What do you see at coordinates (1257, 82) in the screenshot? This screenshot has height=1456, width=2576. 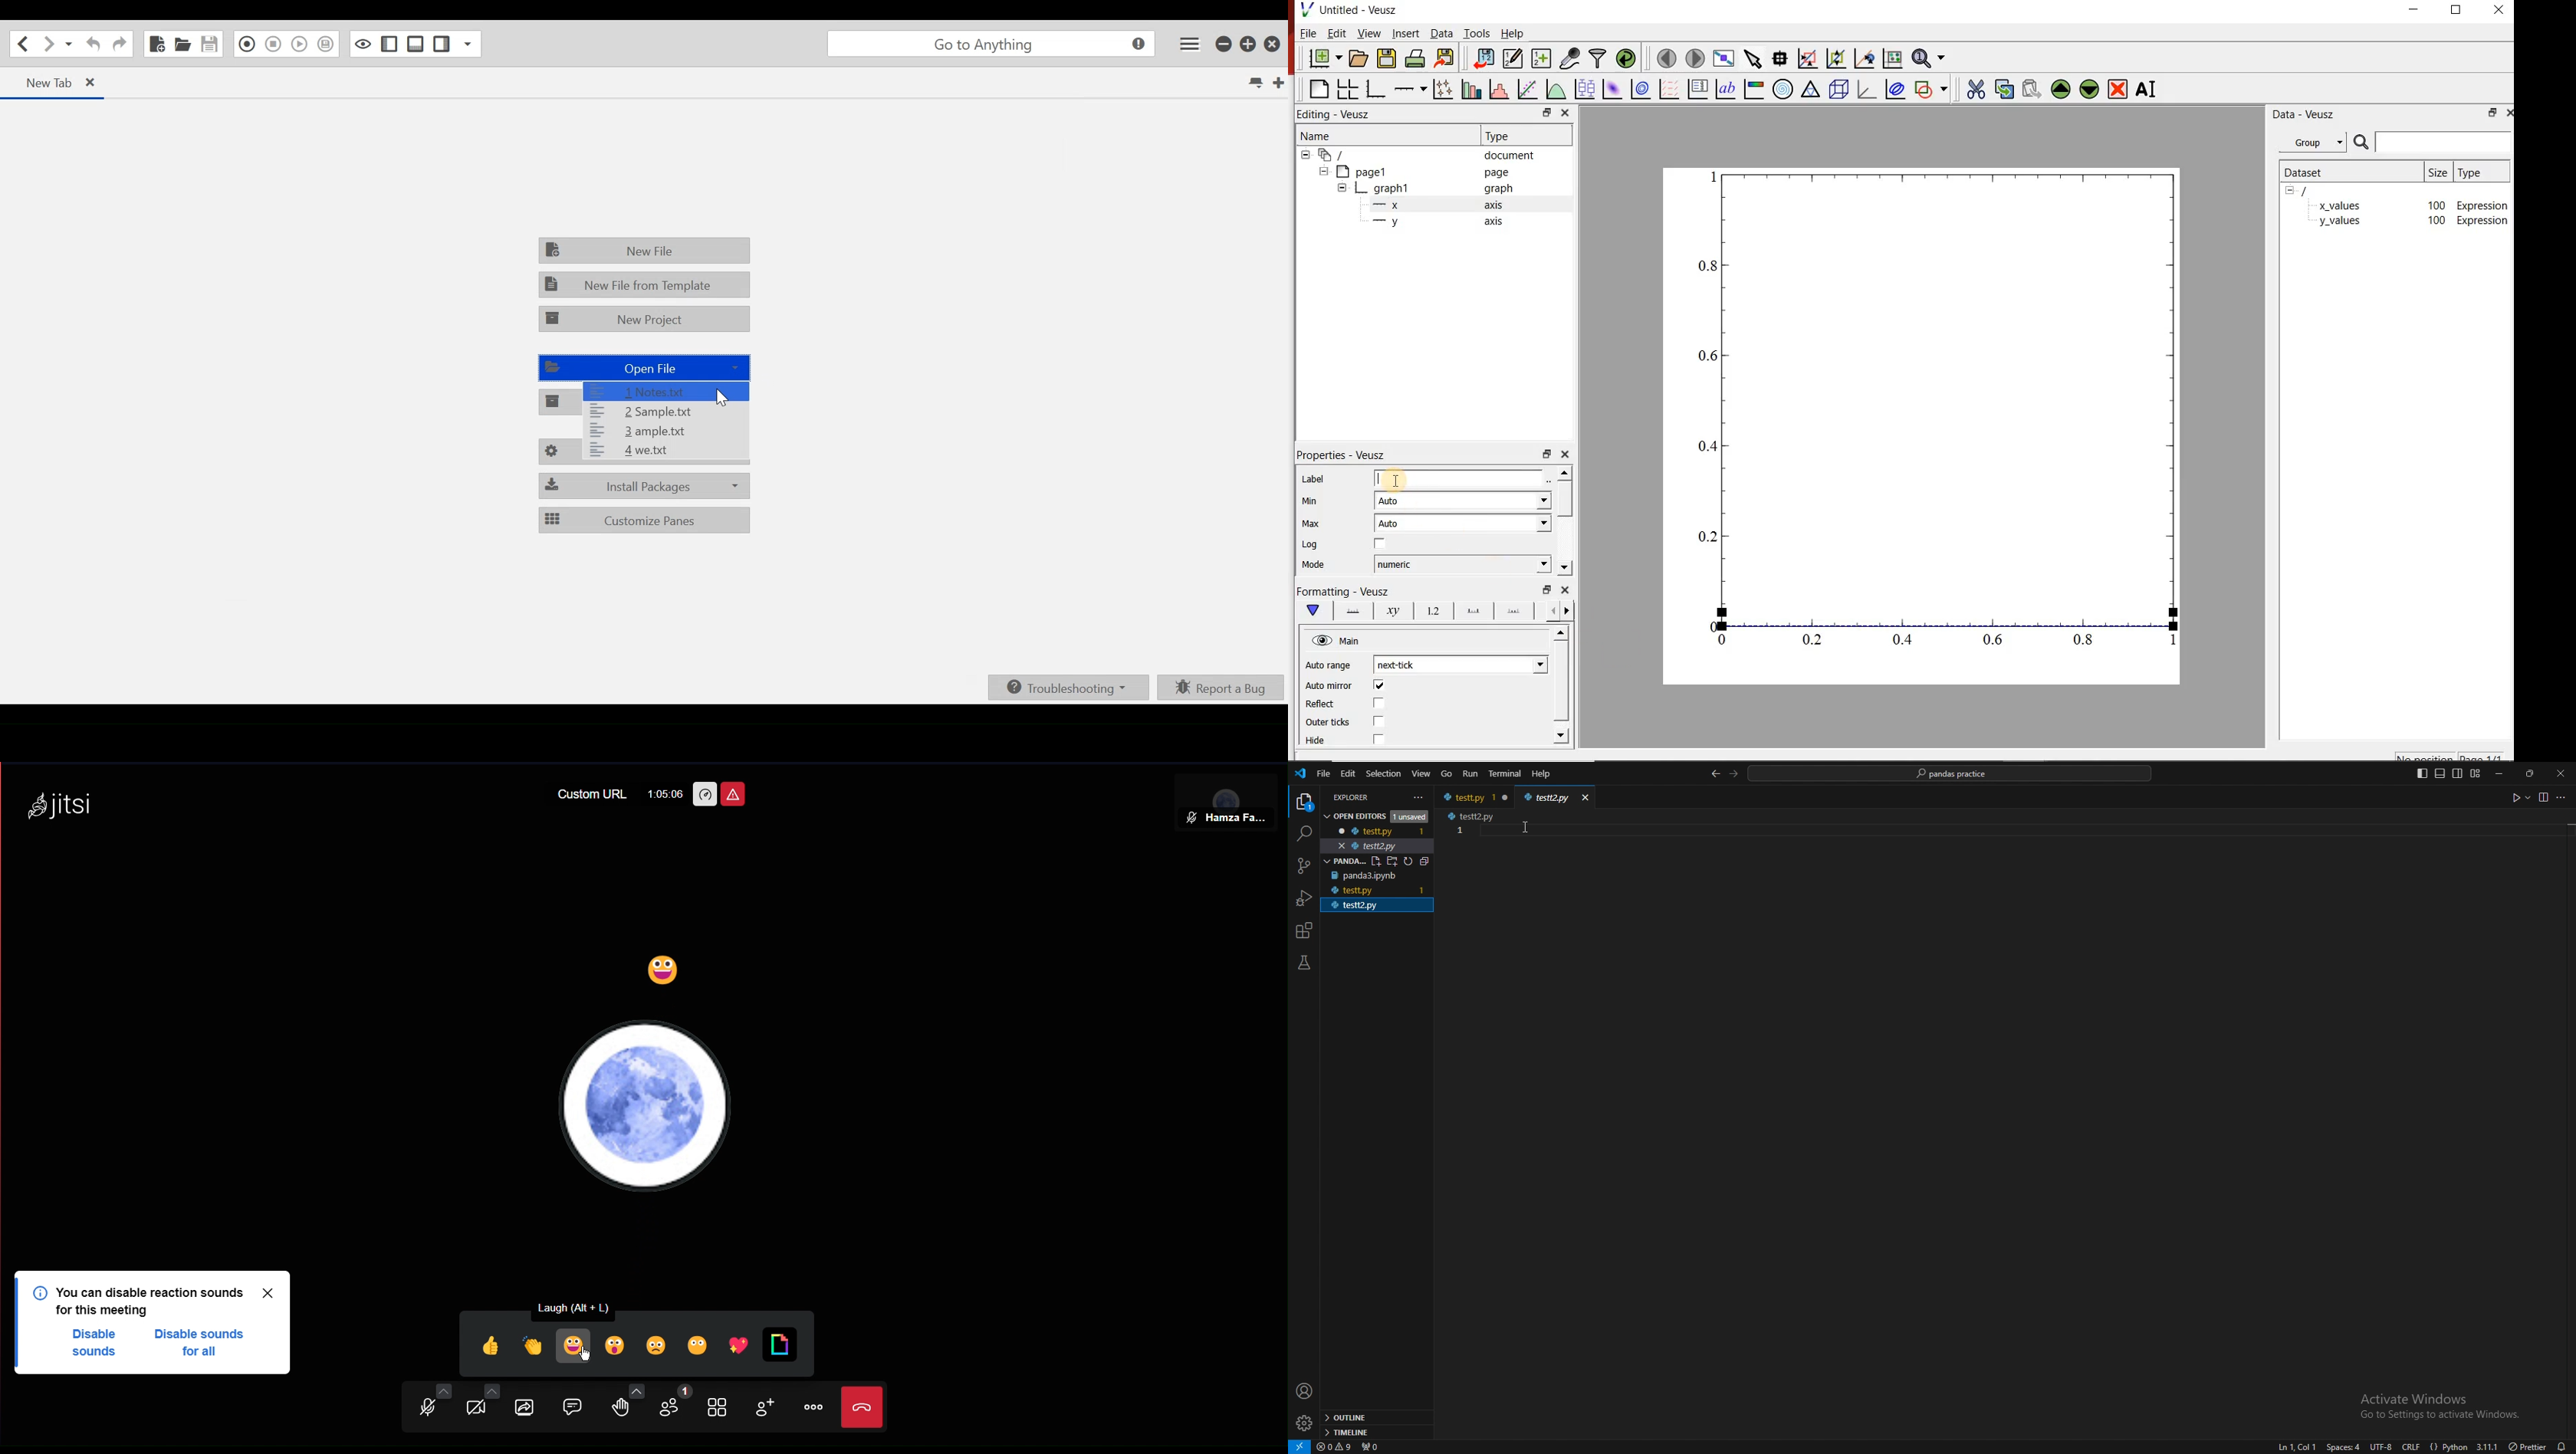 I see `List All Tabs` at bounding box center [1257, 82].